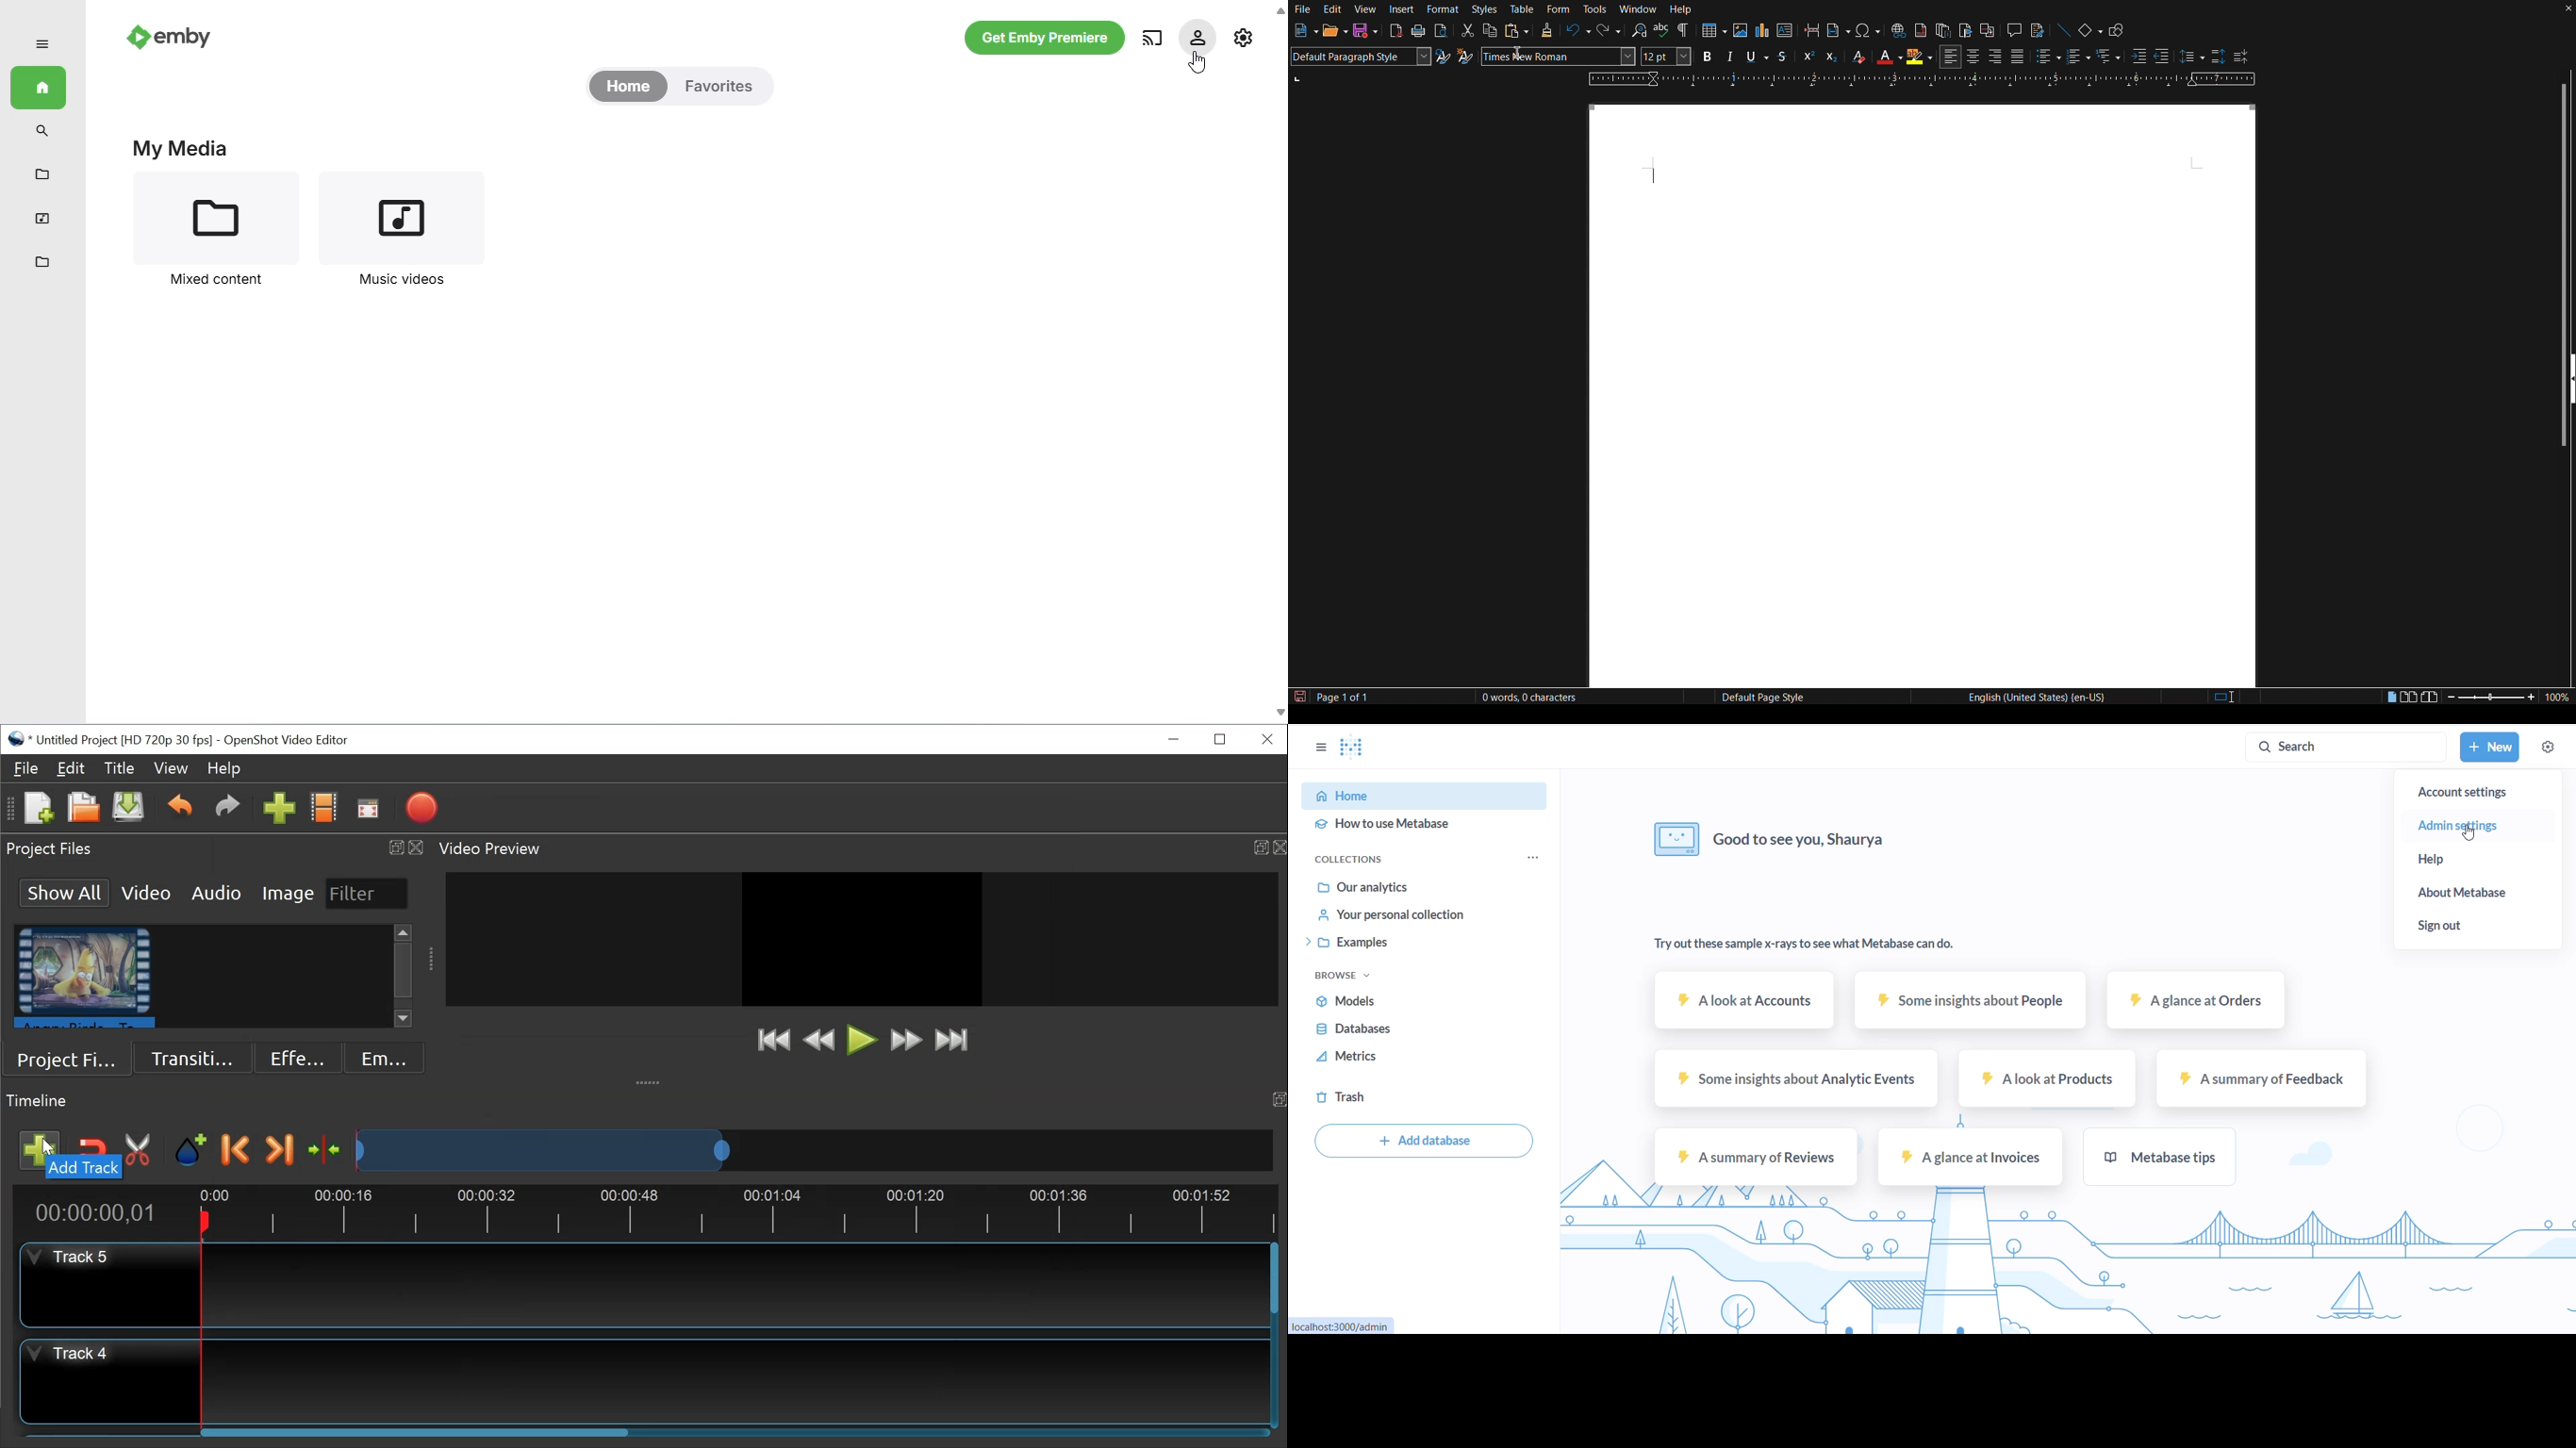 This screenshot has width=2576, height=1456. What do you see at coordinates (1426, 1141) in the screenshot?
I see `ADD DATABASE` at bounding box center [1426, 1141].